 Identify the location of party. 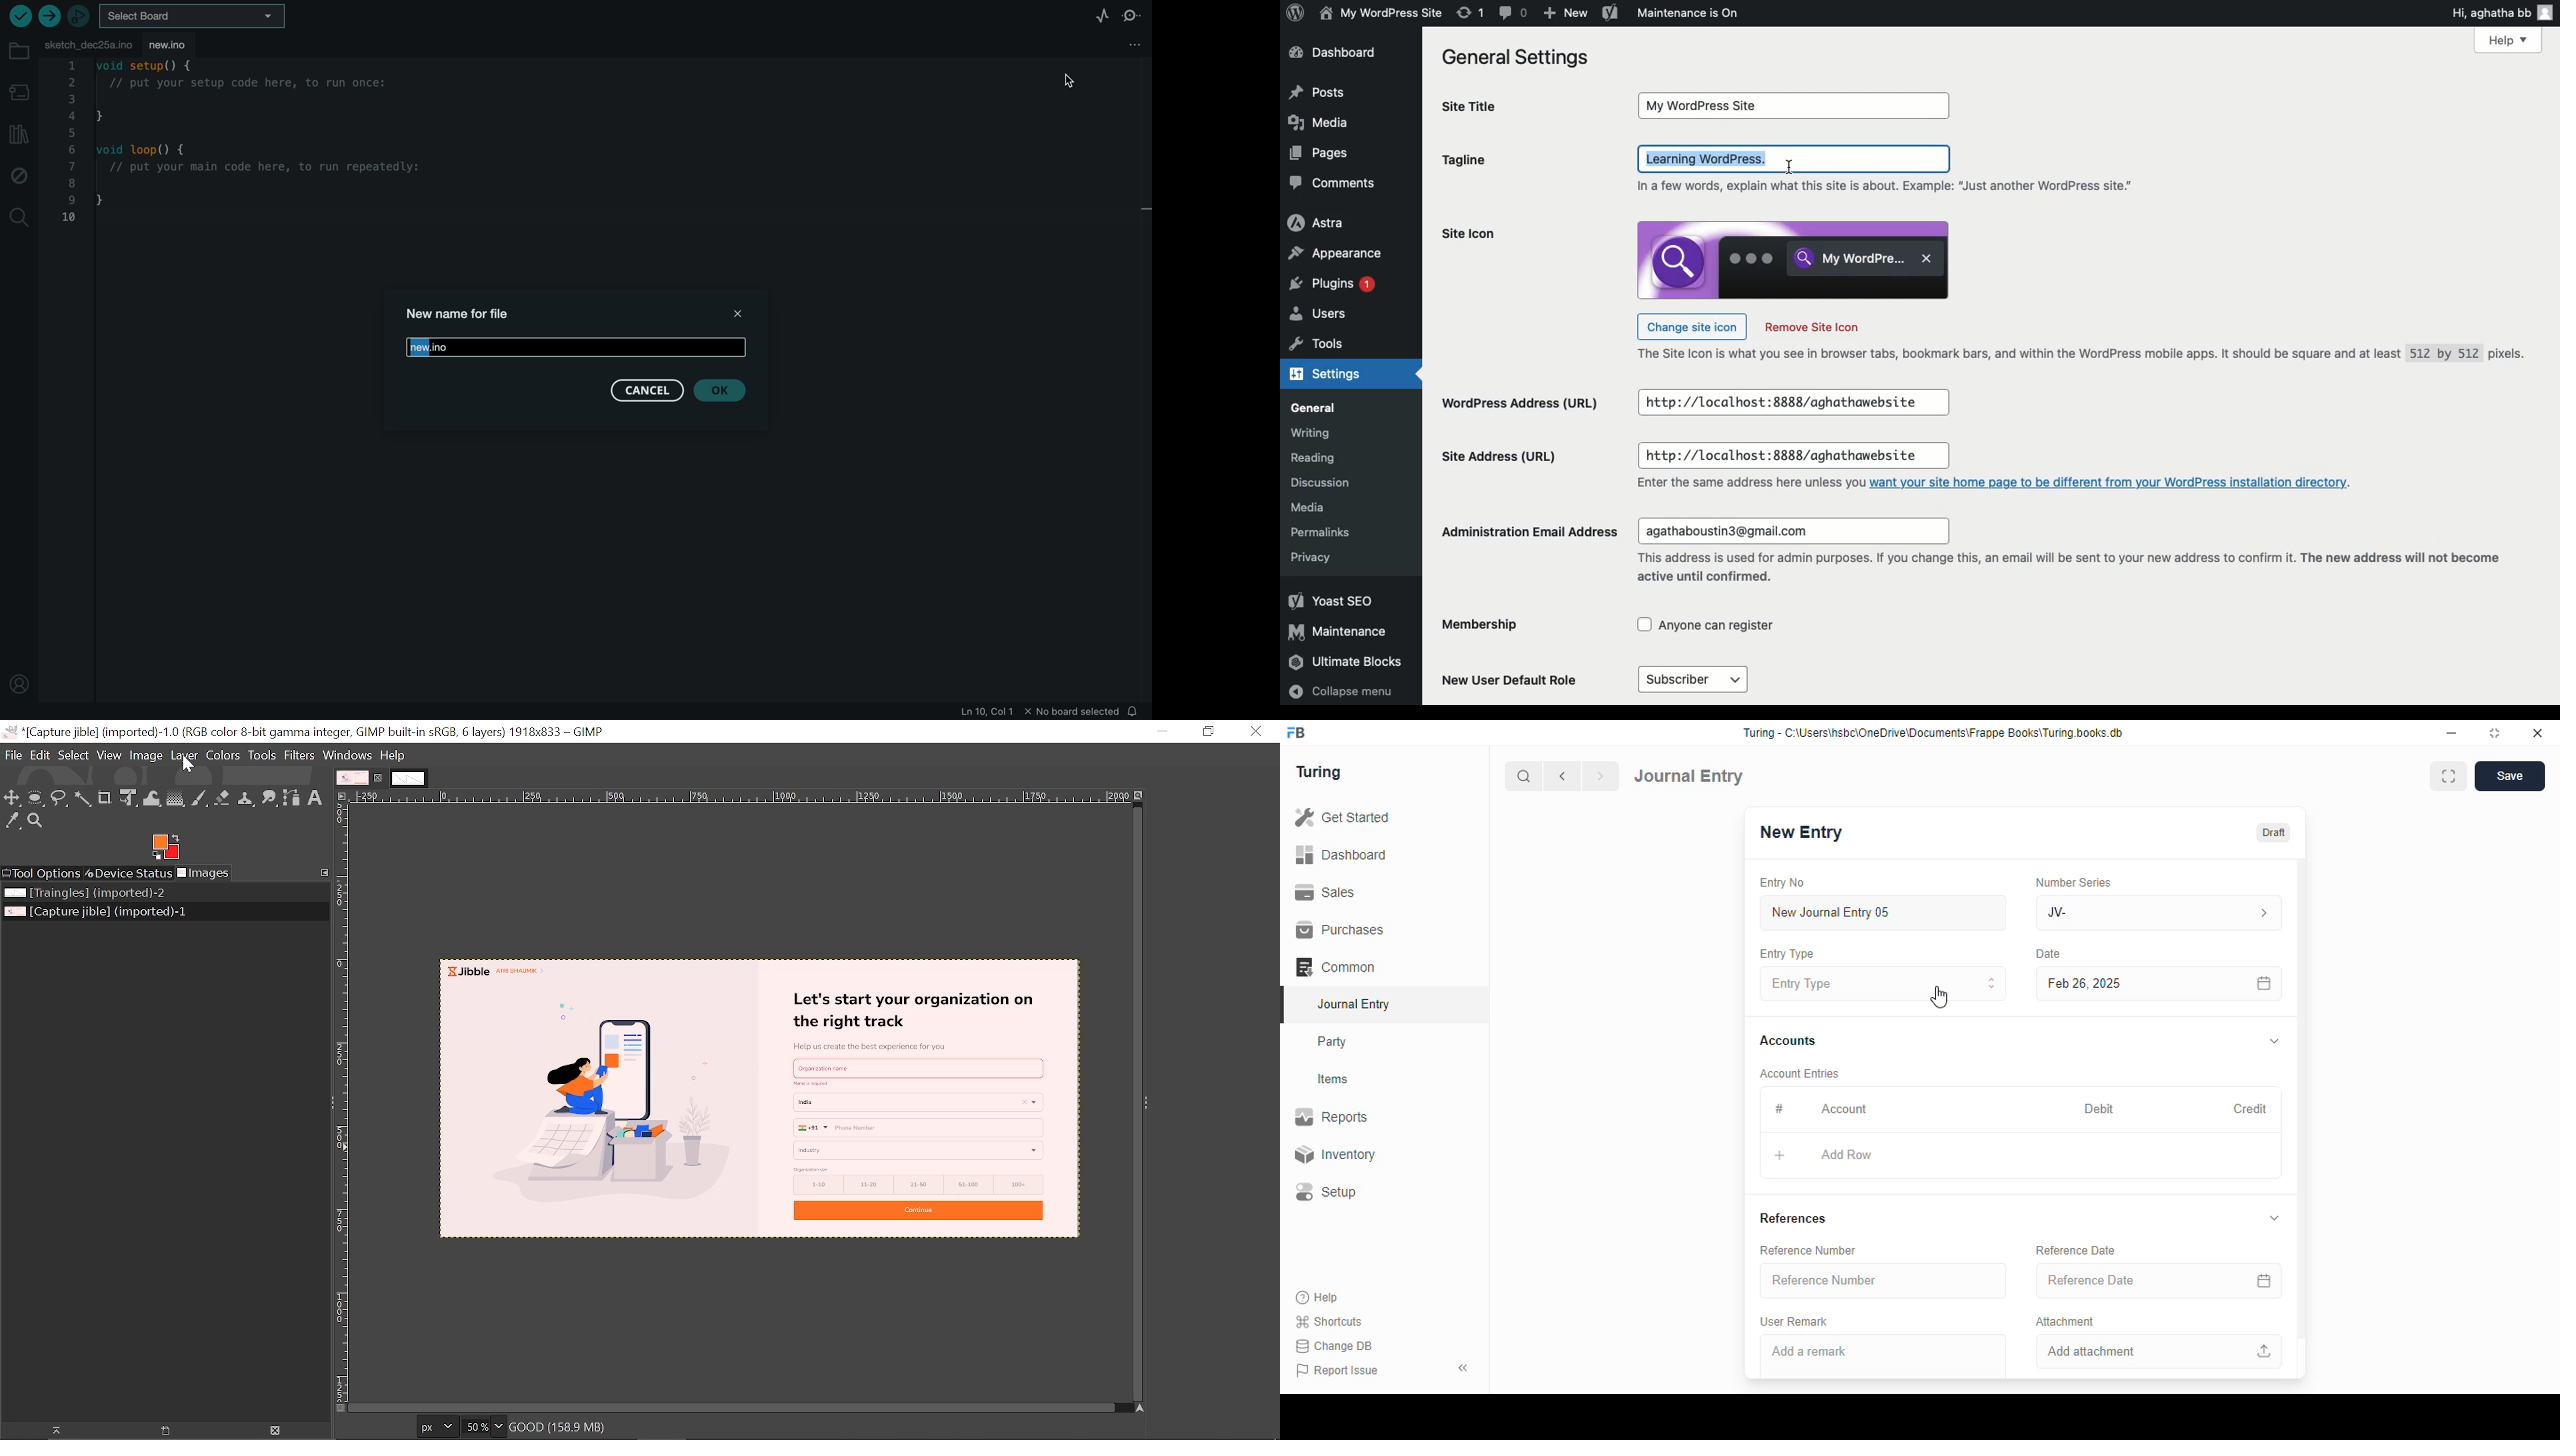
(1334, 1042).